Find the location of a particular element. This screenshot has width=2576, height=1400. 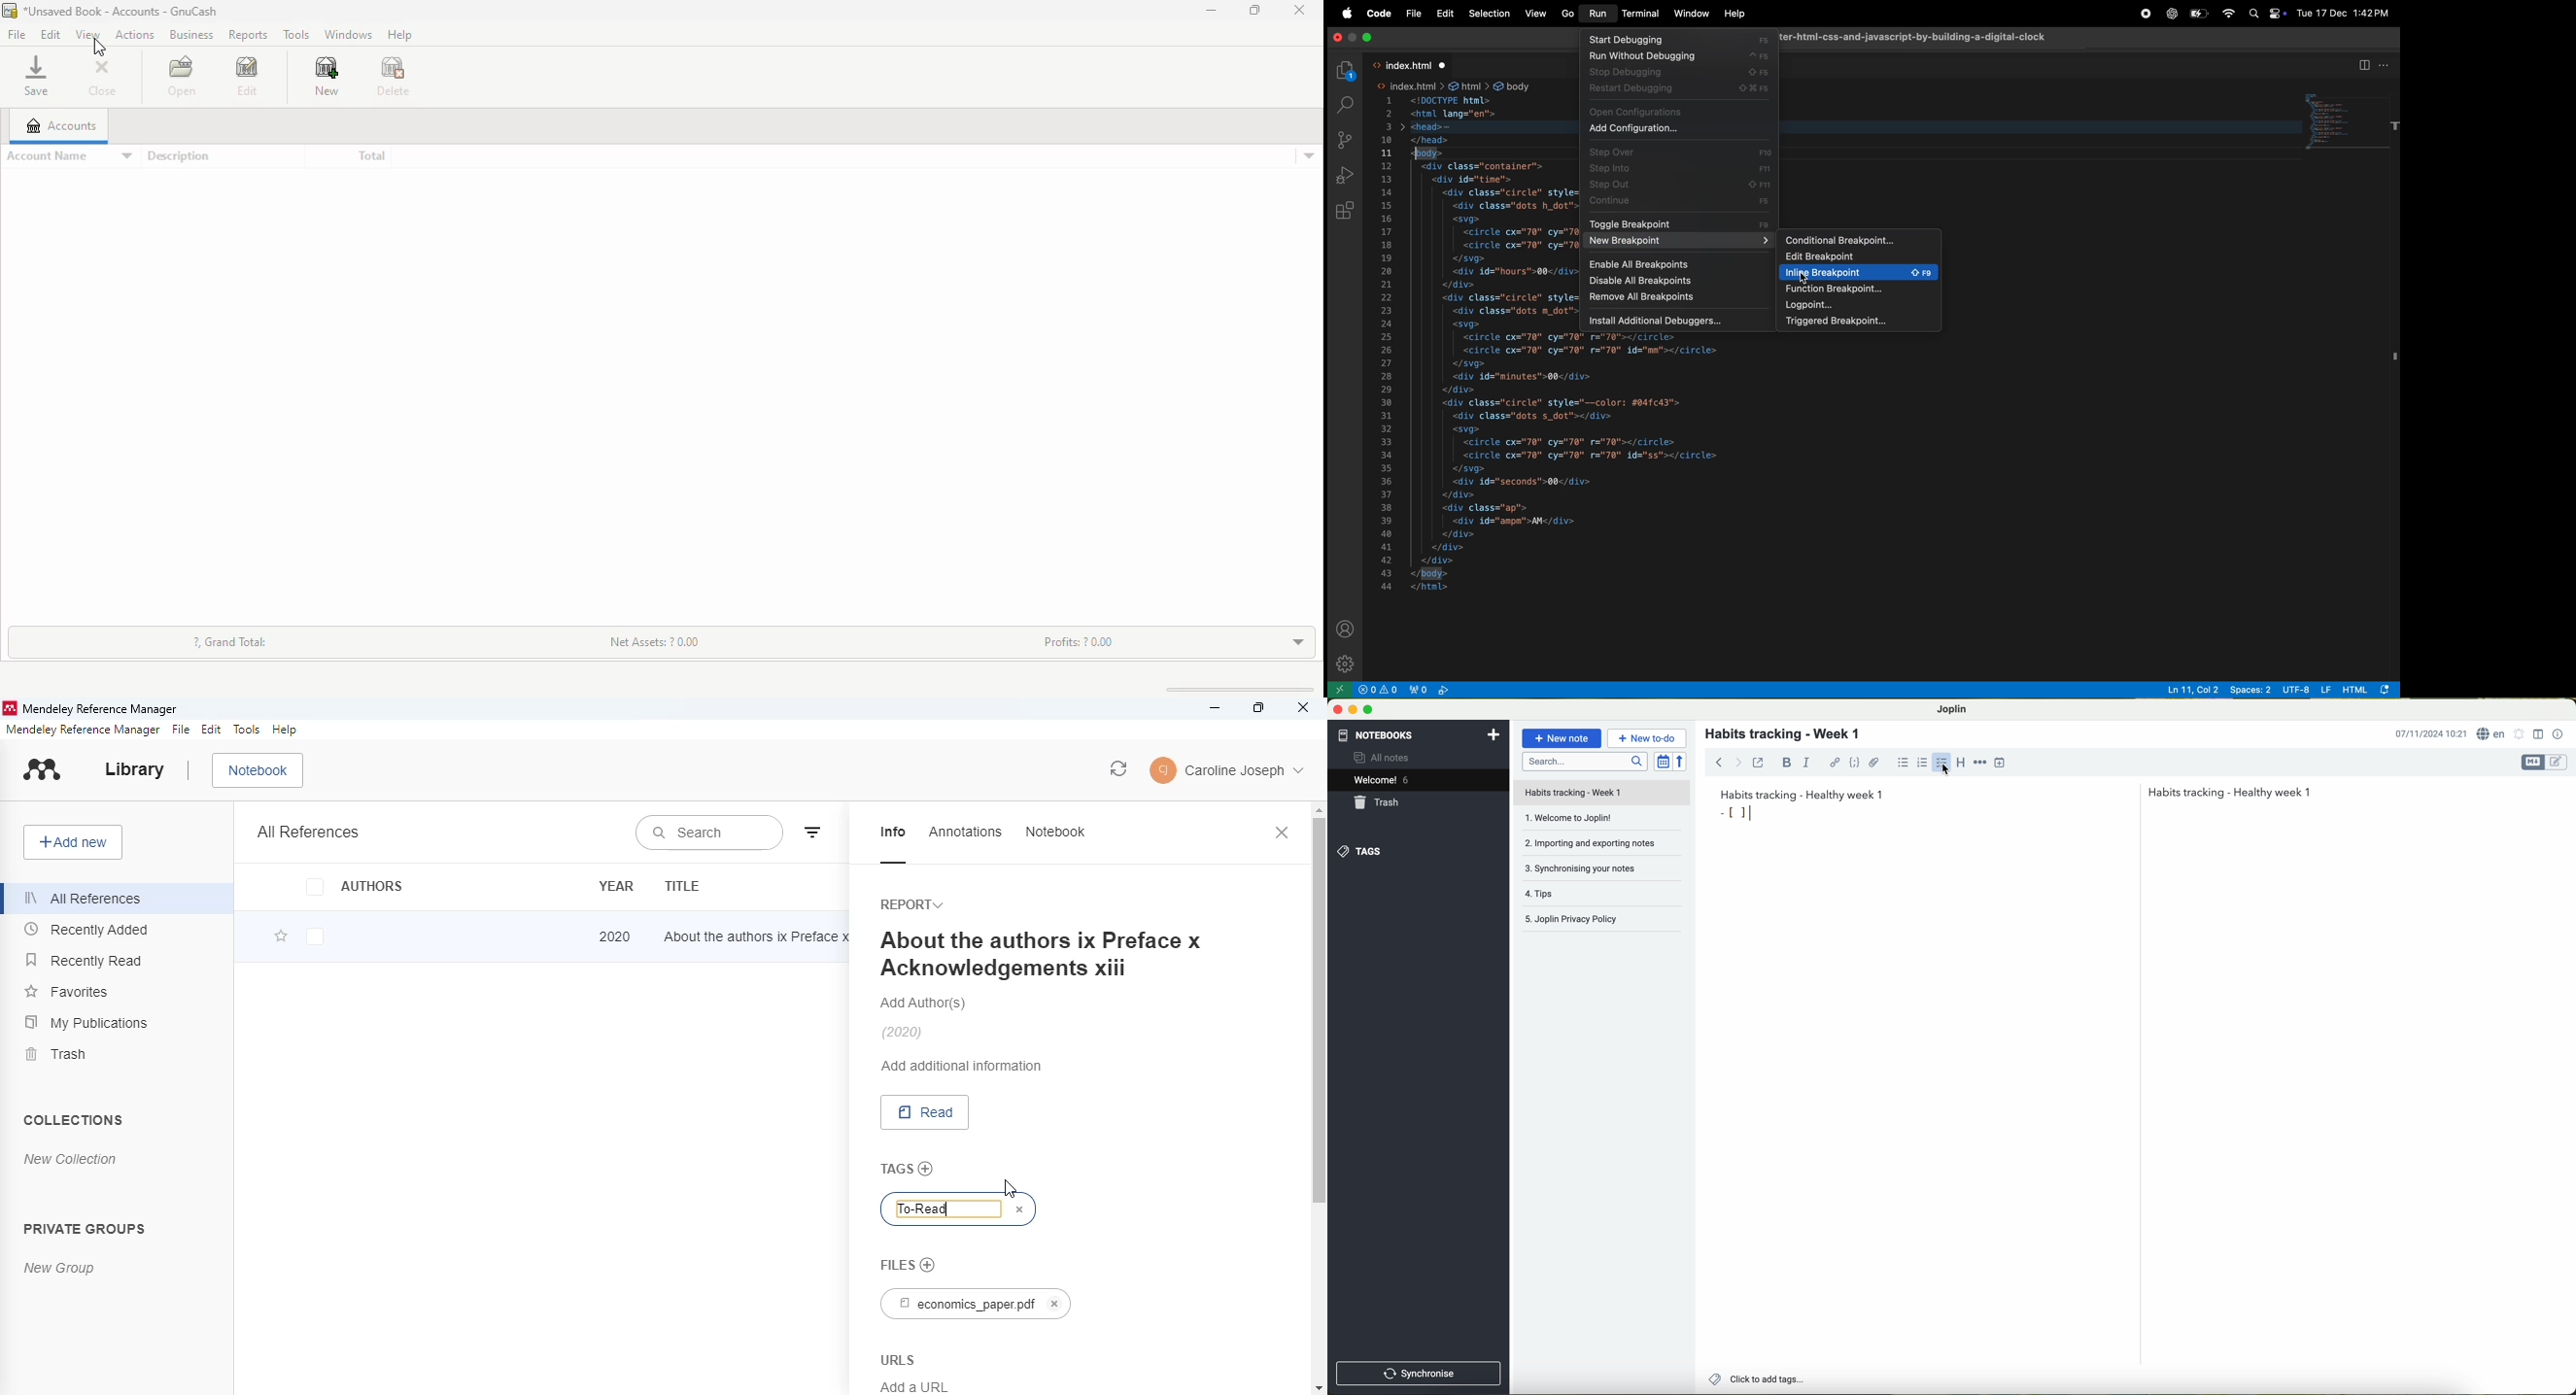

tools is located at coordinates (249, 730).